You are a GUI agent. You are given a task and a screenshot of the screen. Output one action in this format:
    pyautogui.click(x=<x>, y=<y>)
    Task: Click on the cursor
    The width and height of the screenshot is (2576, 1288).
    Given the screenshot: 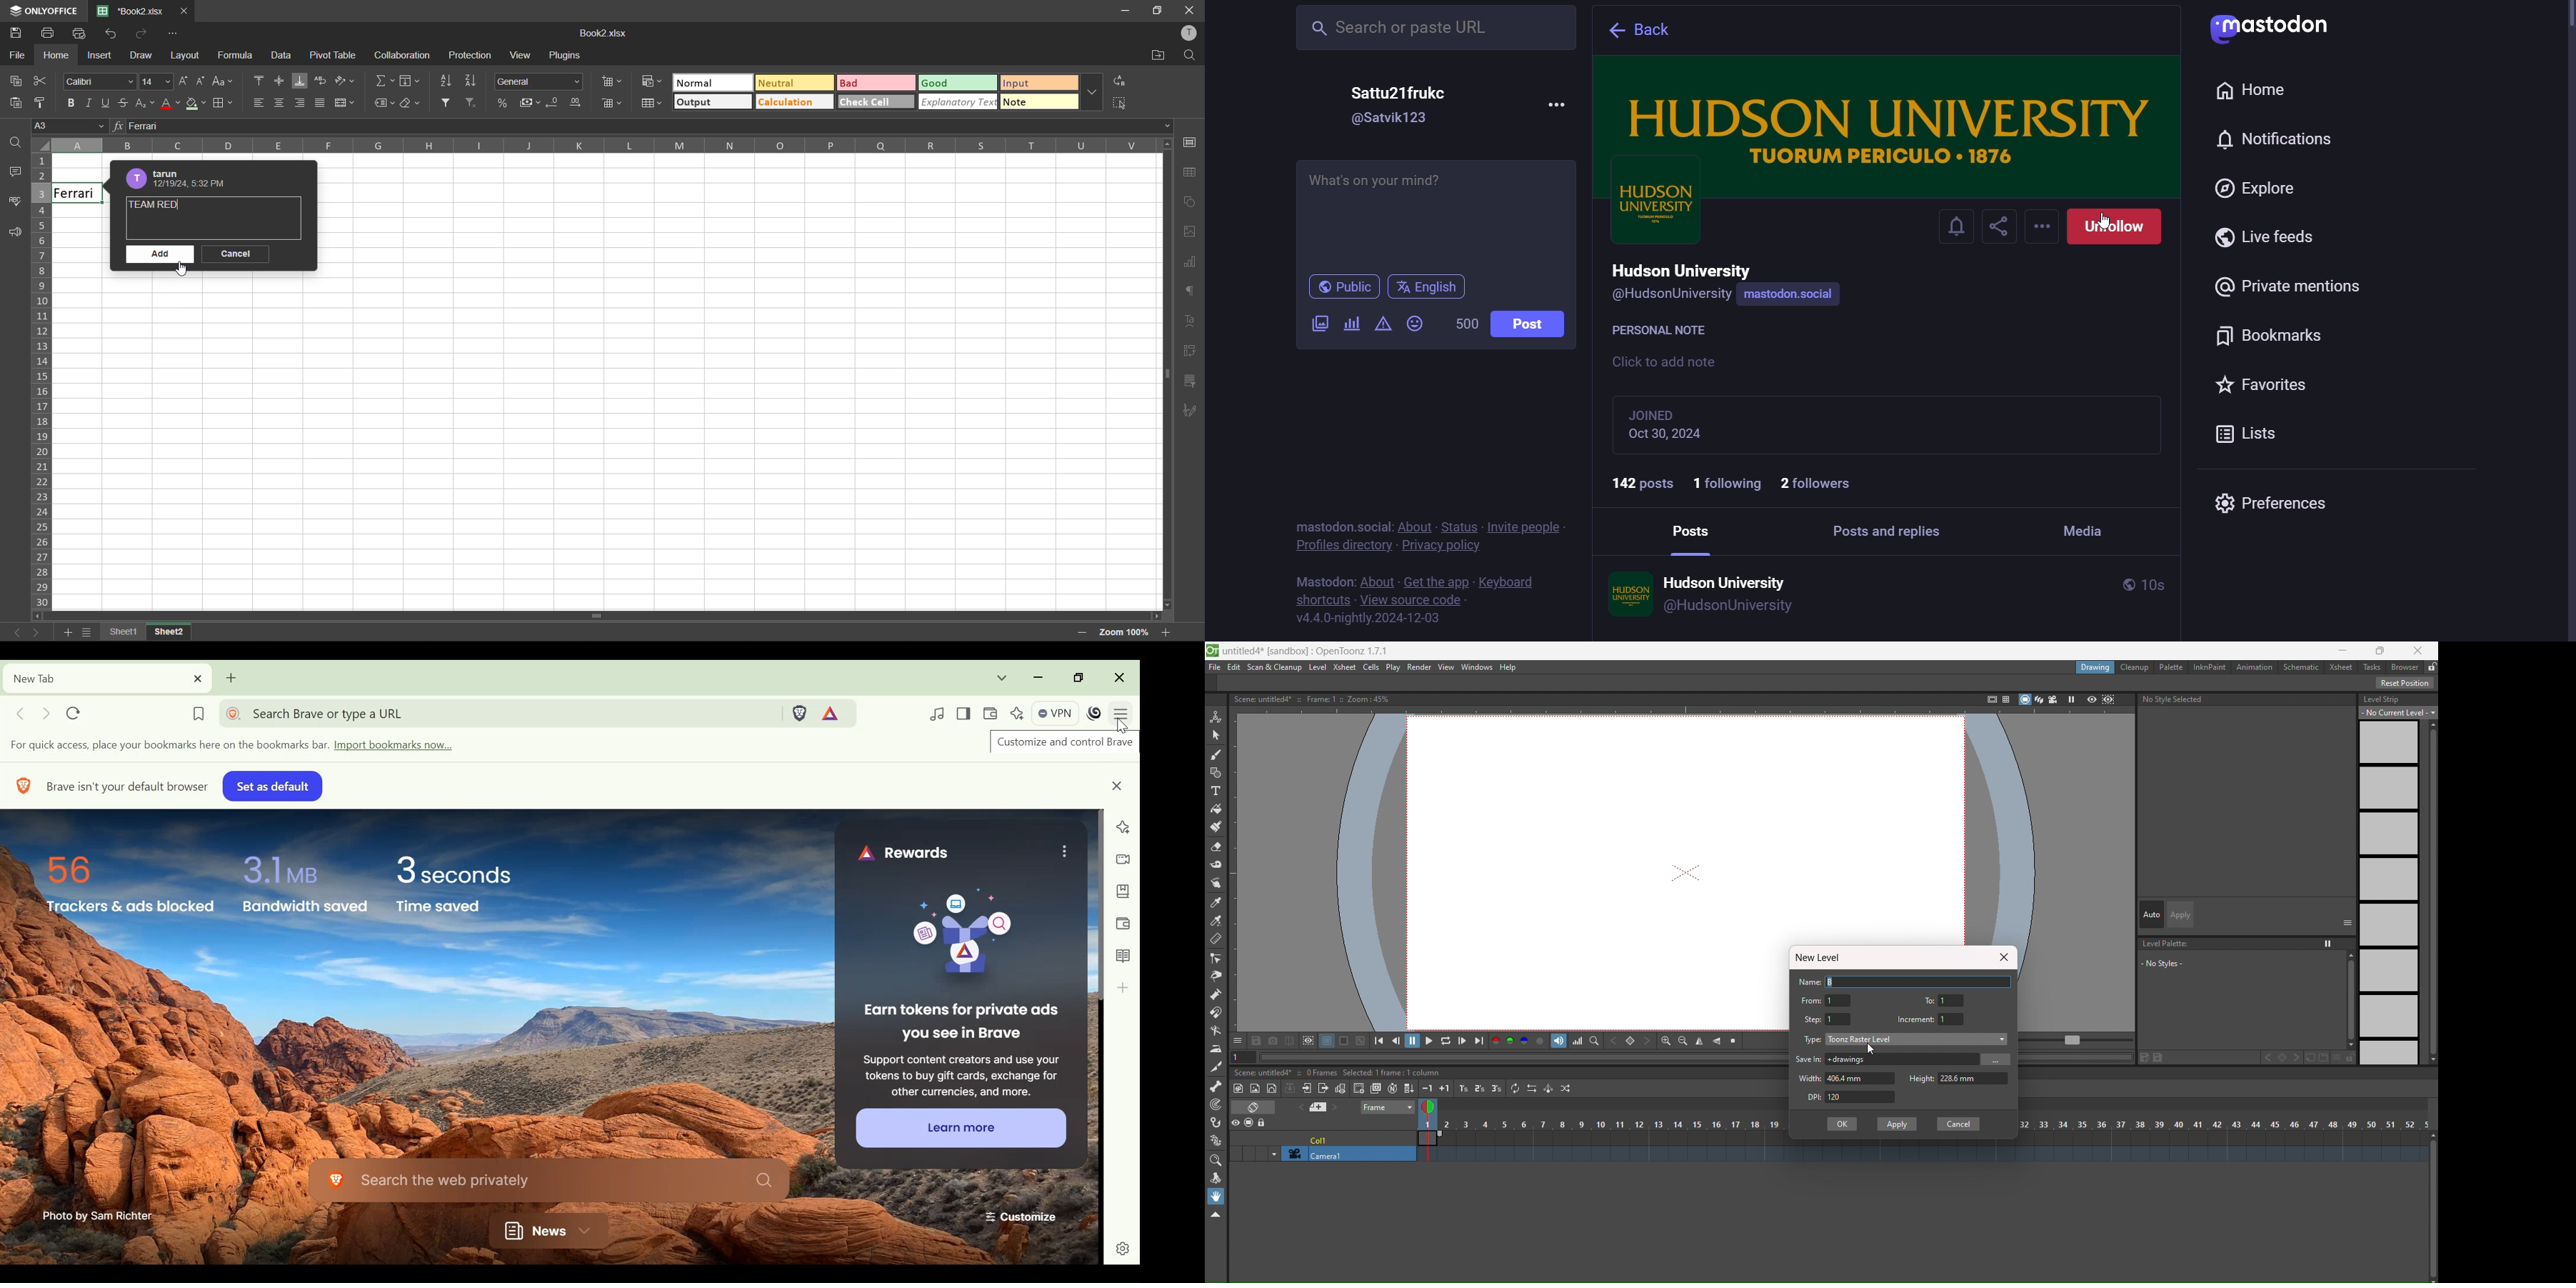 What is the action you would take?
    pyautogui.click(x=1874, y=1050)
    